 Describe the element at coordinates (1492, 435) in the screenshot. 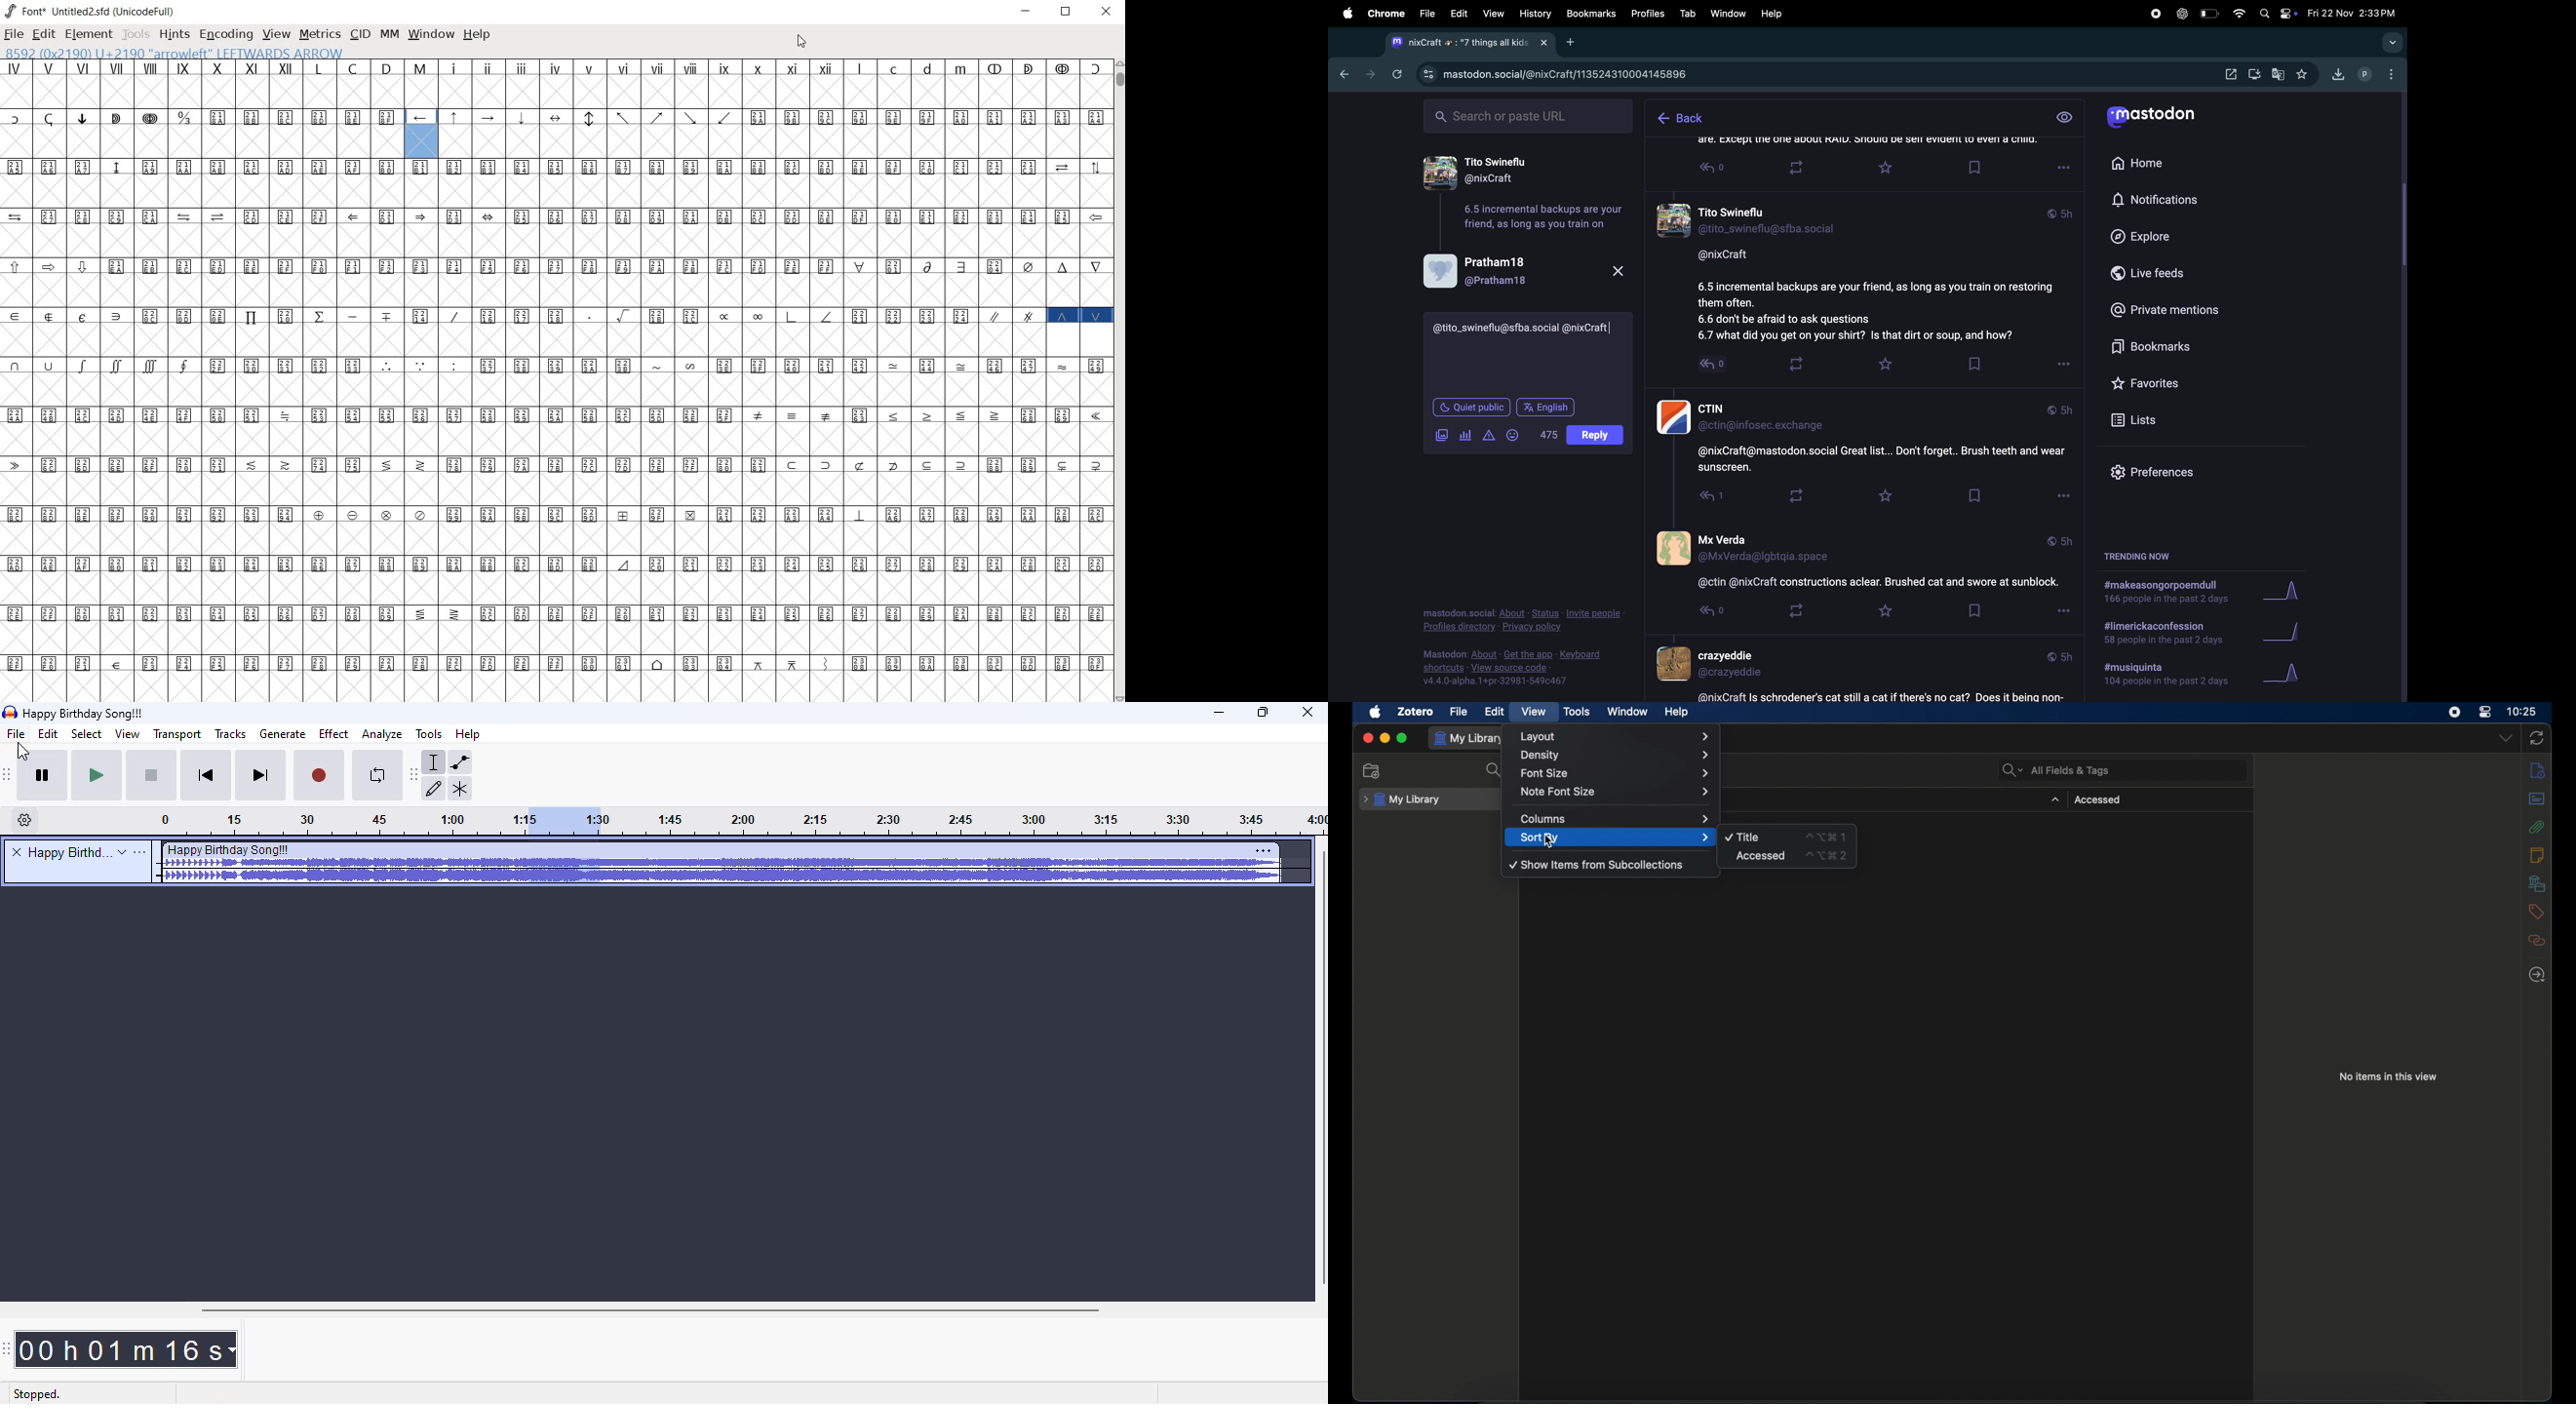

I see `add content waning` at that location.